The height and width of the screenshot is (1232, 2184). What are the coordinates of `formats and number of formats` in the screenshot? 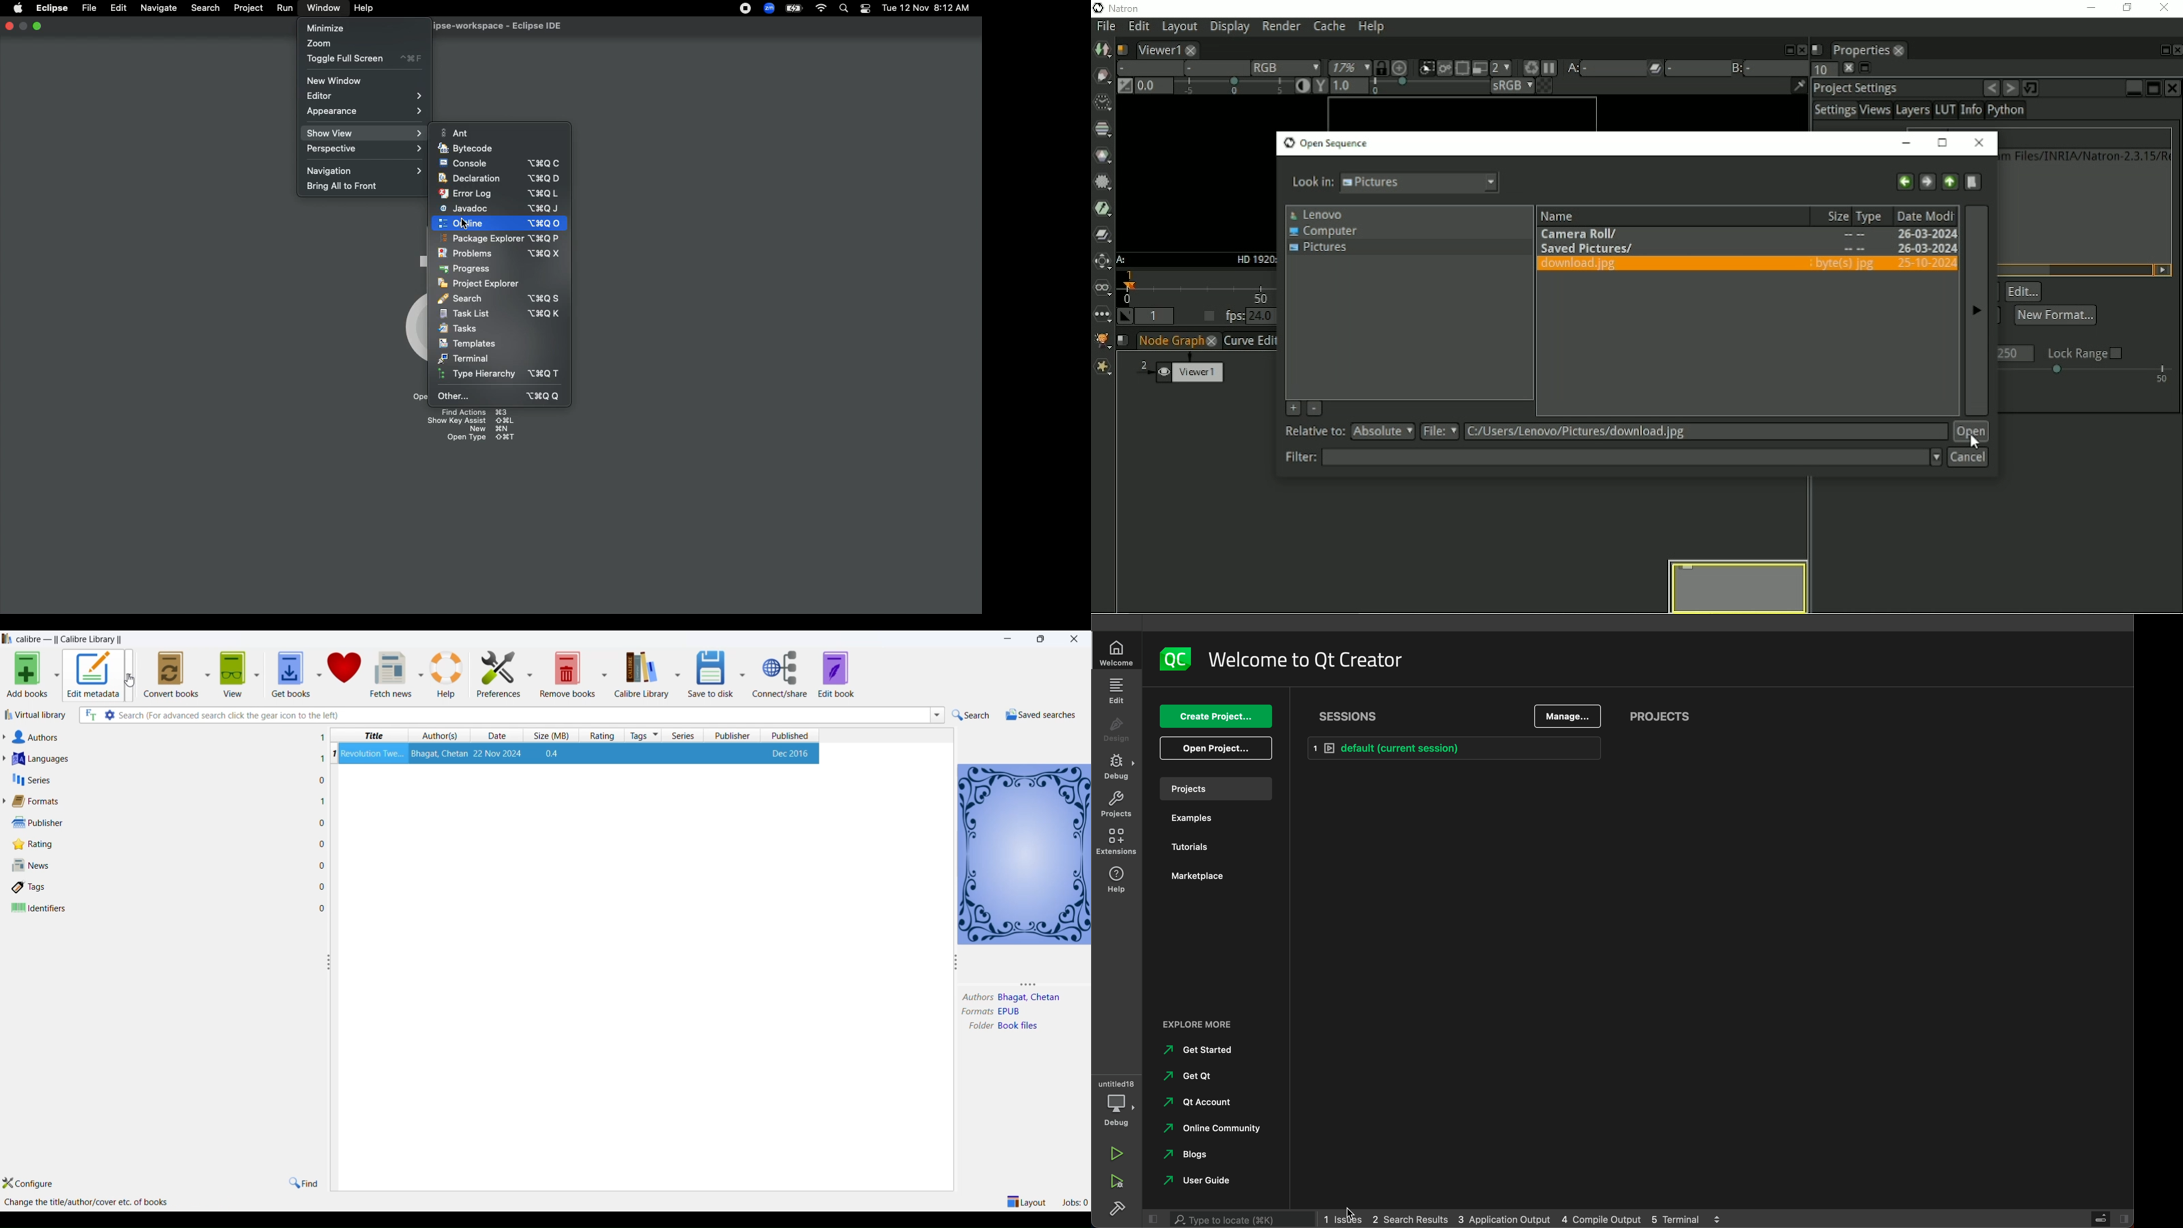 It's located at (42, 802).